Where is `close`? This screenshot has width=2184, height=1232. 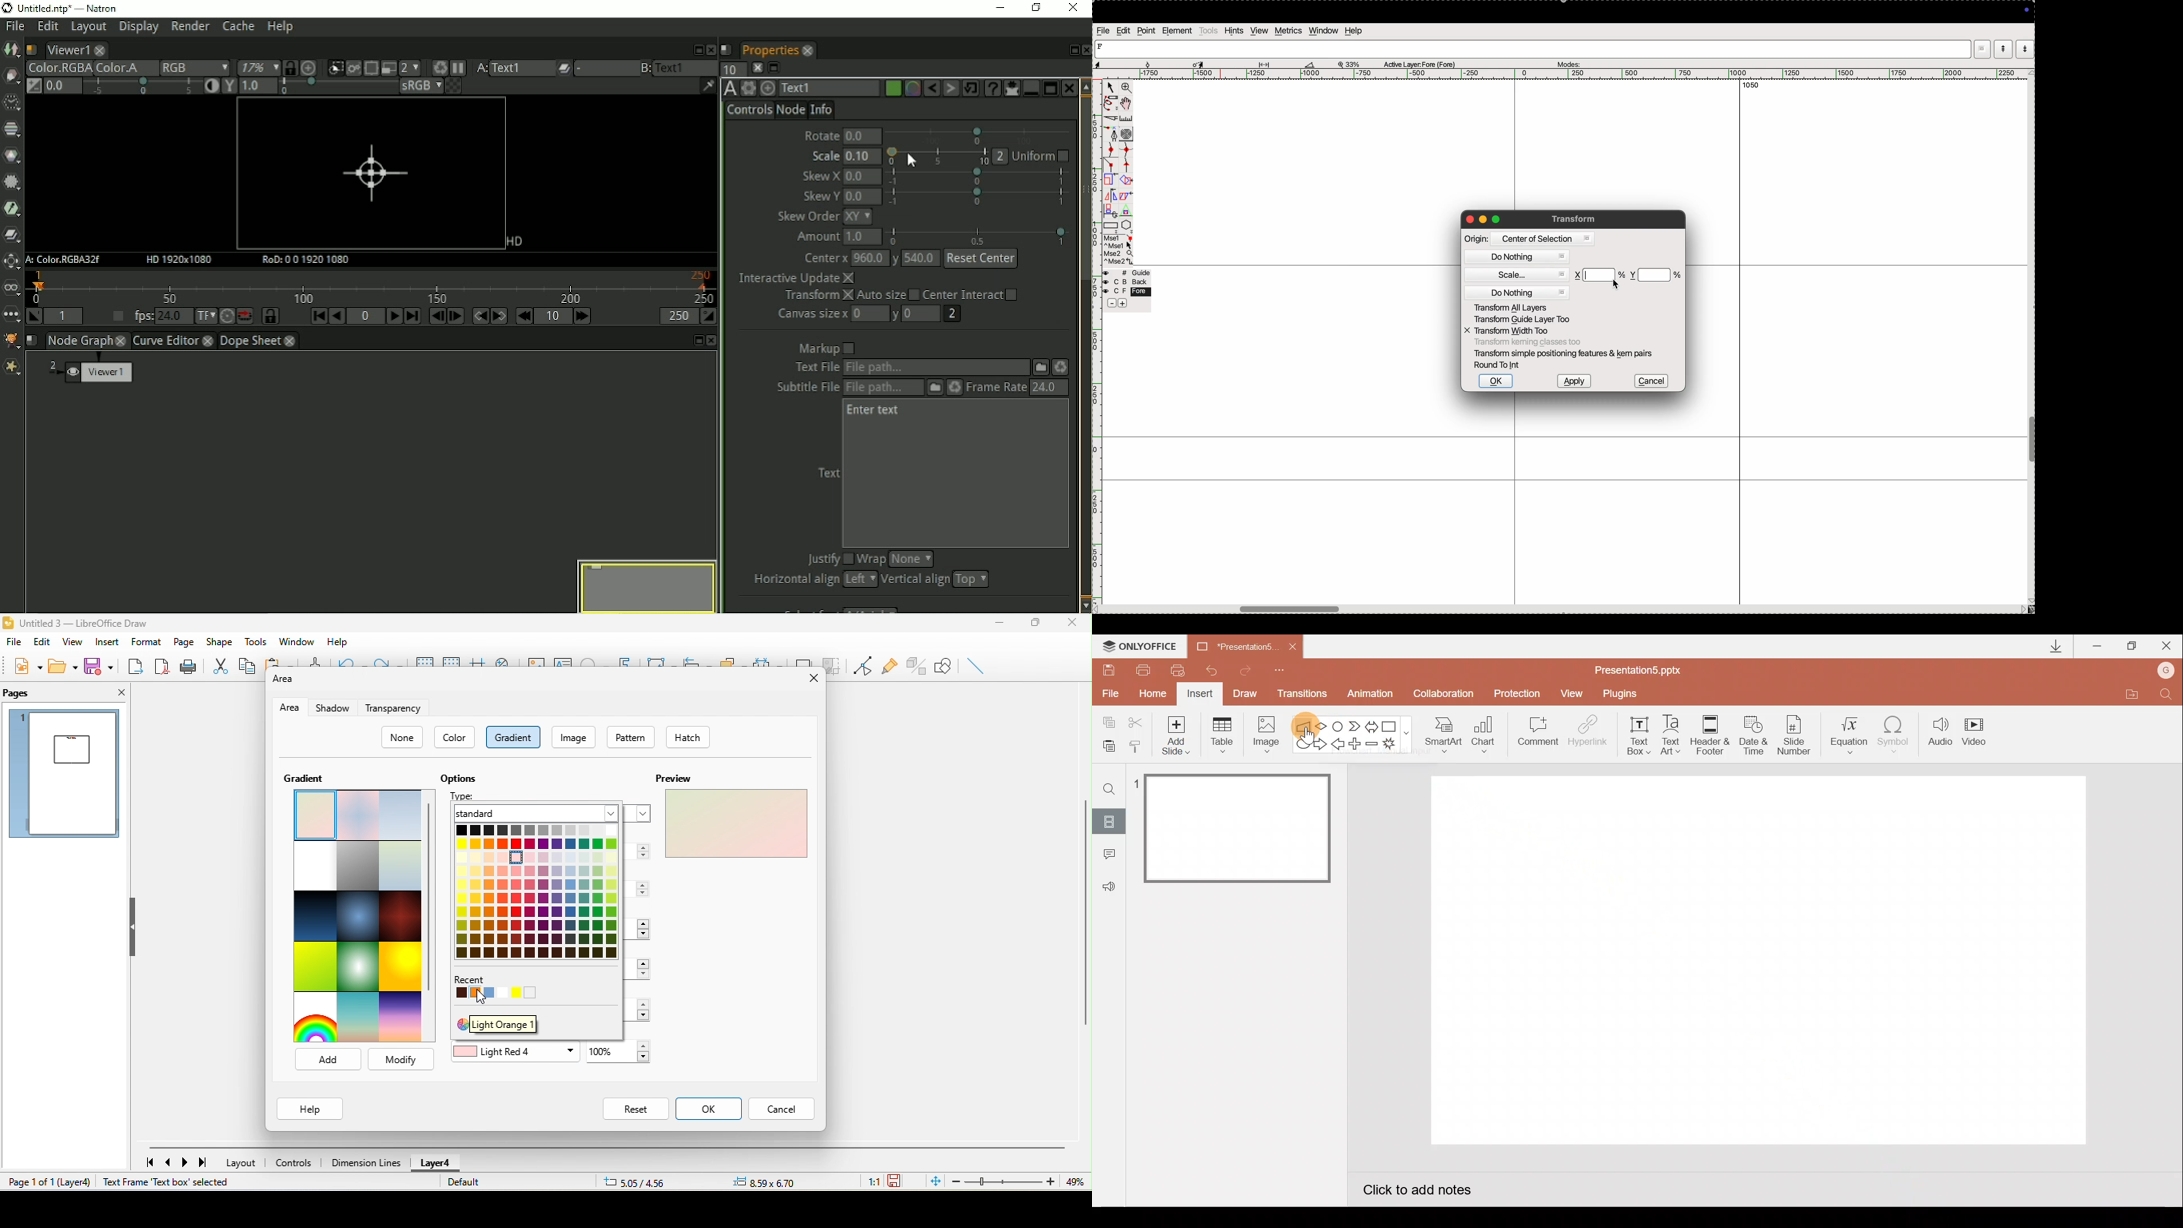
close is located at coordinates (117, 695).